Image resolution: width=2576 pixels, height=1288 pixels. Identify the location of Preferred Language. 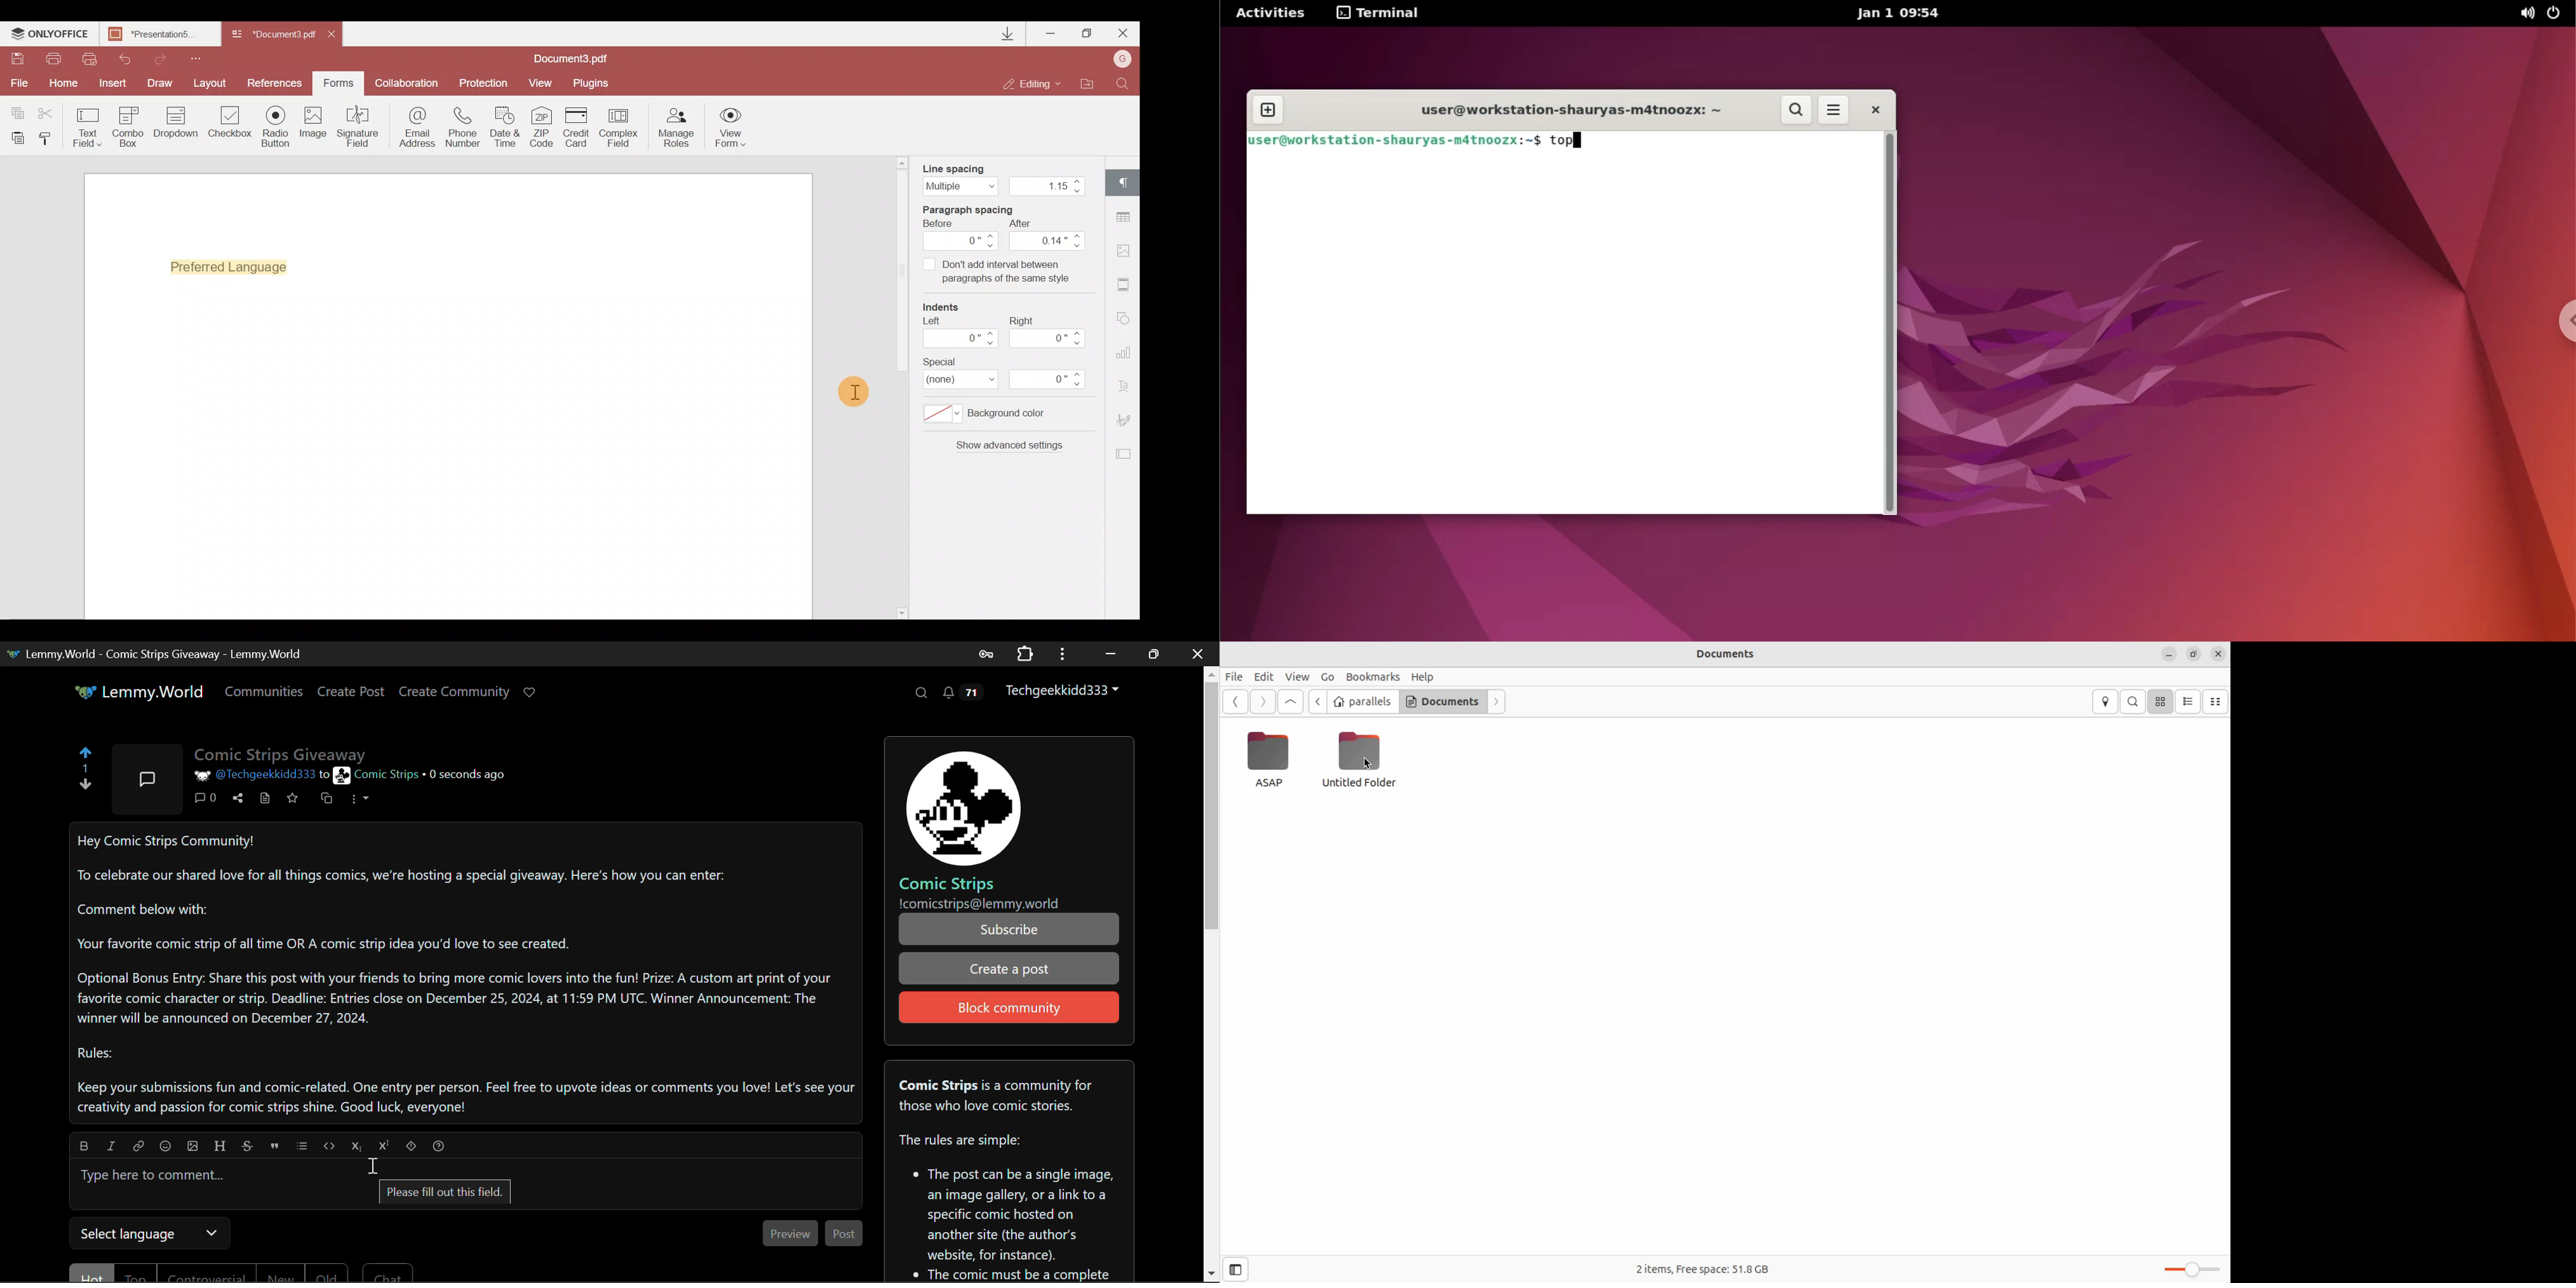
(234, 266).